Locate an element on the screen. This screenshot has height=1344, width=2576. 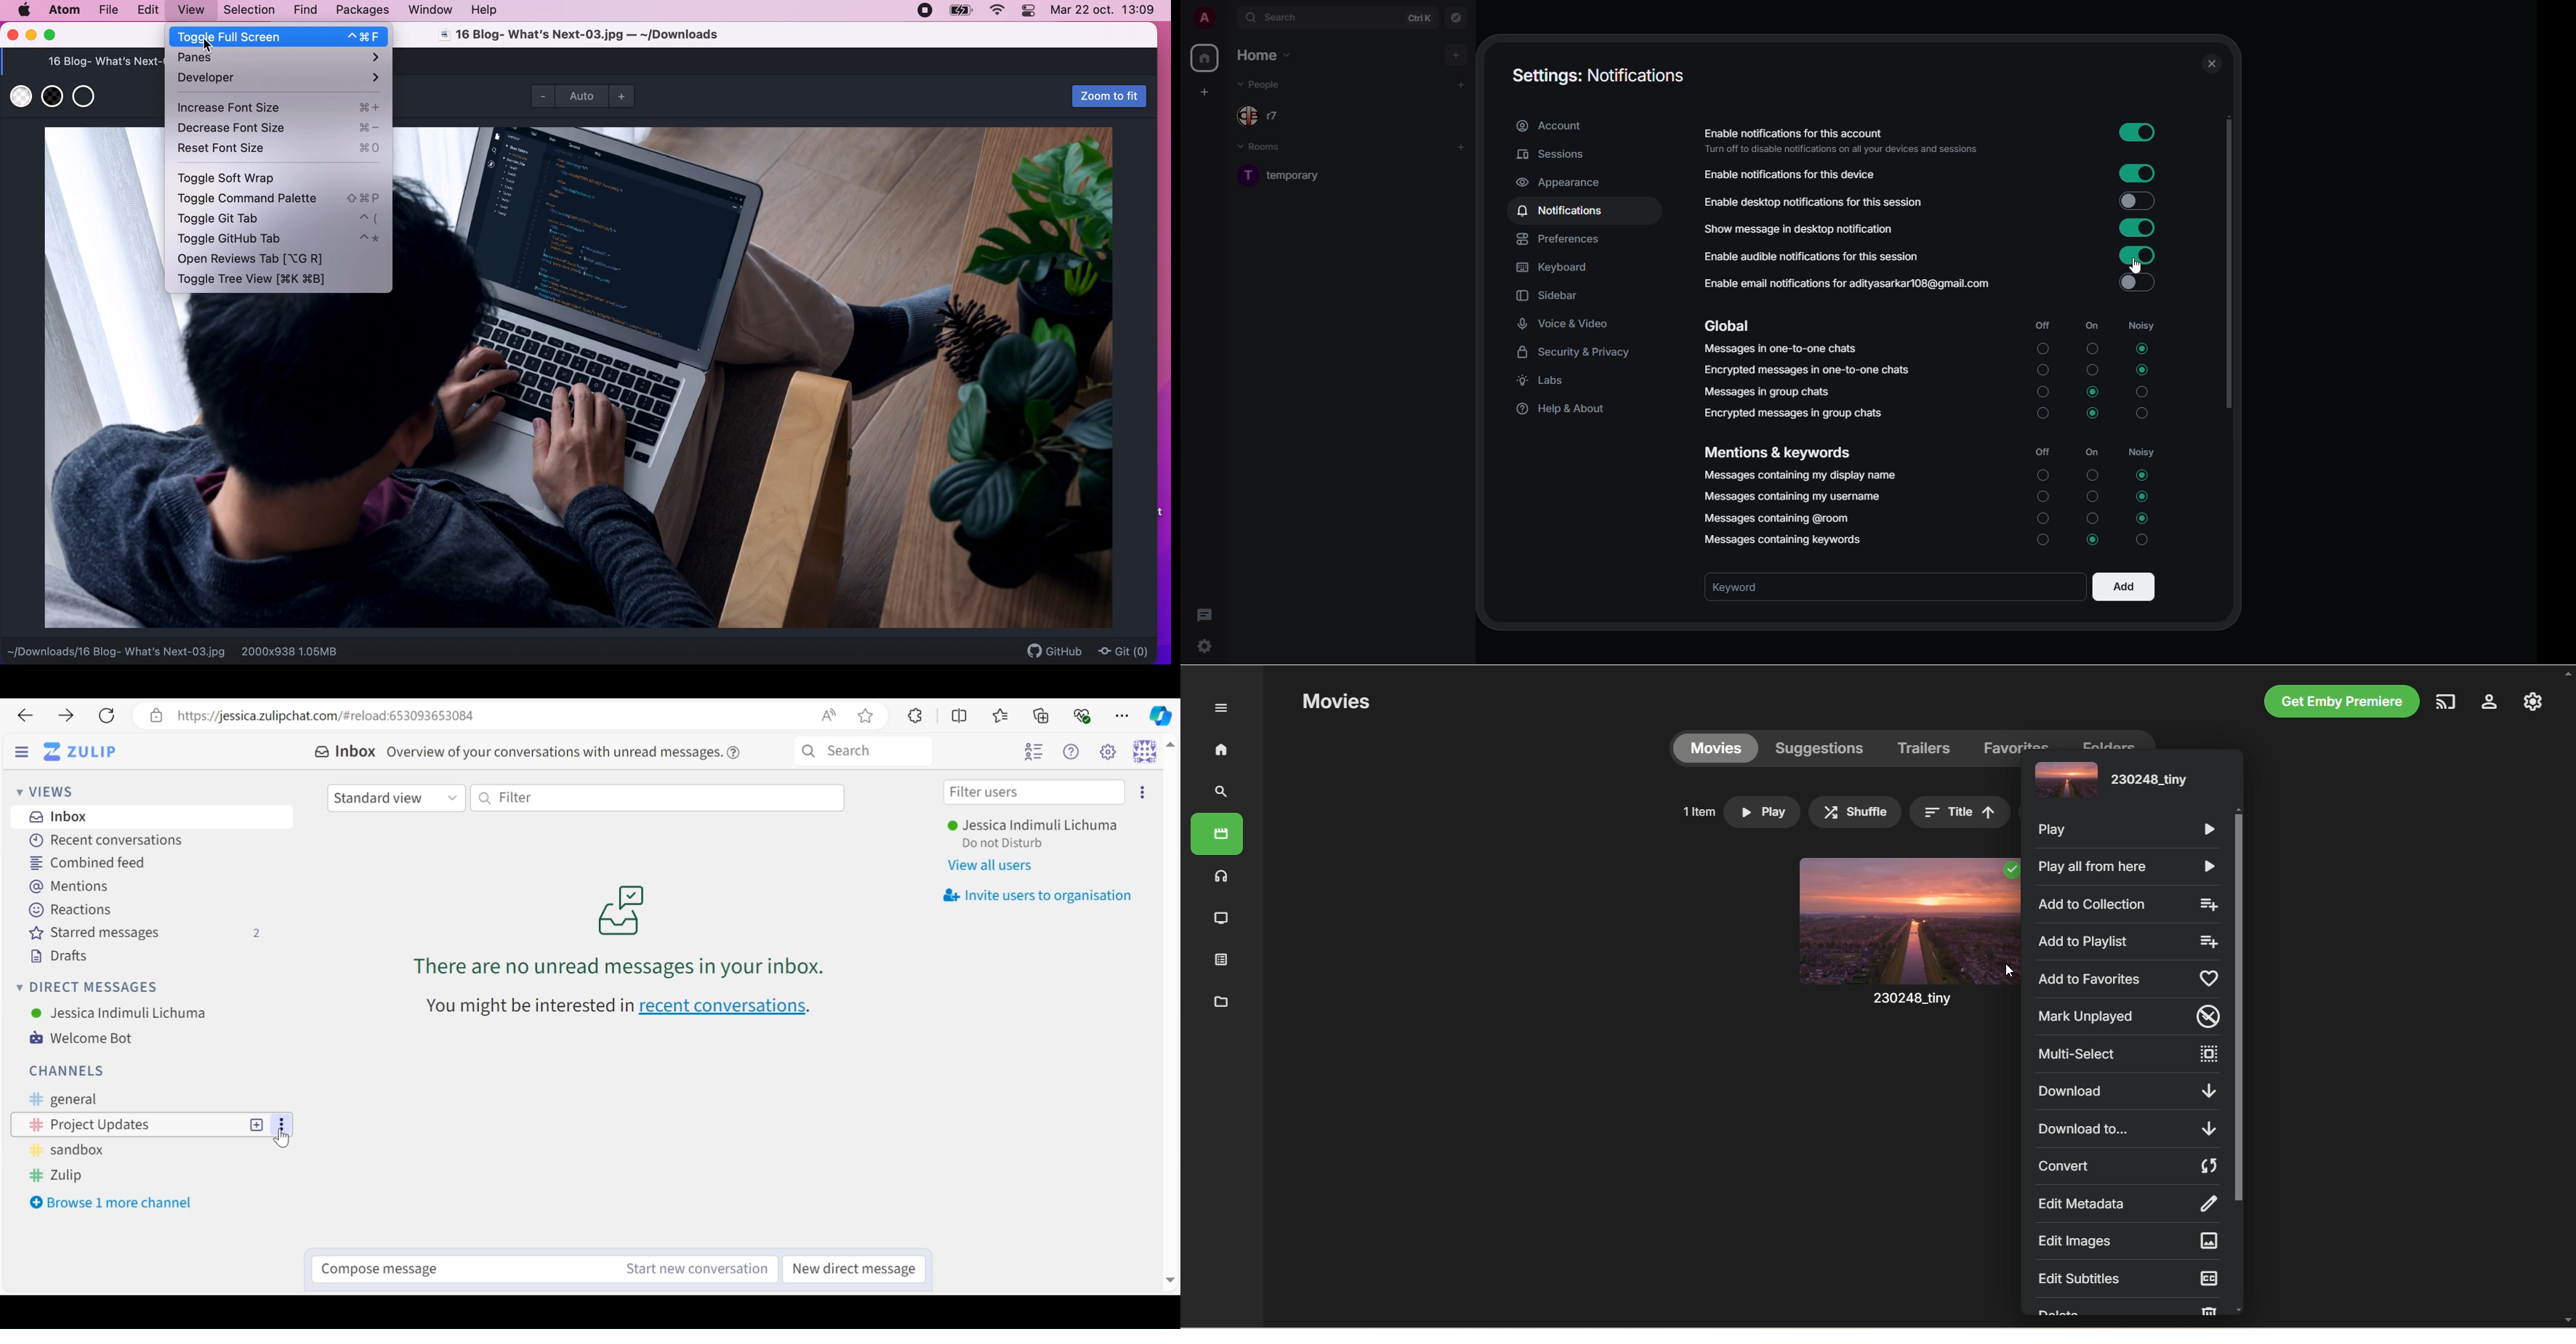
Compose message is located at coordinates (452, 1266).